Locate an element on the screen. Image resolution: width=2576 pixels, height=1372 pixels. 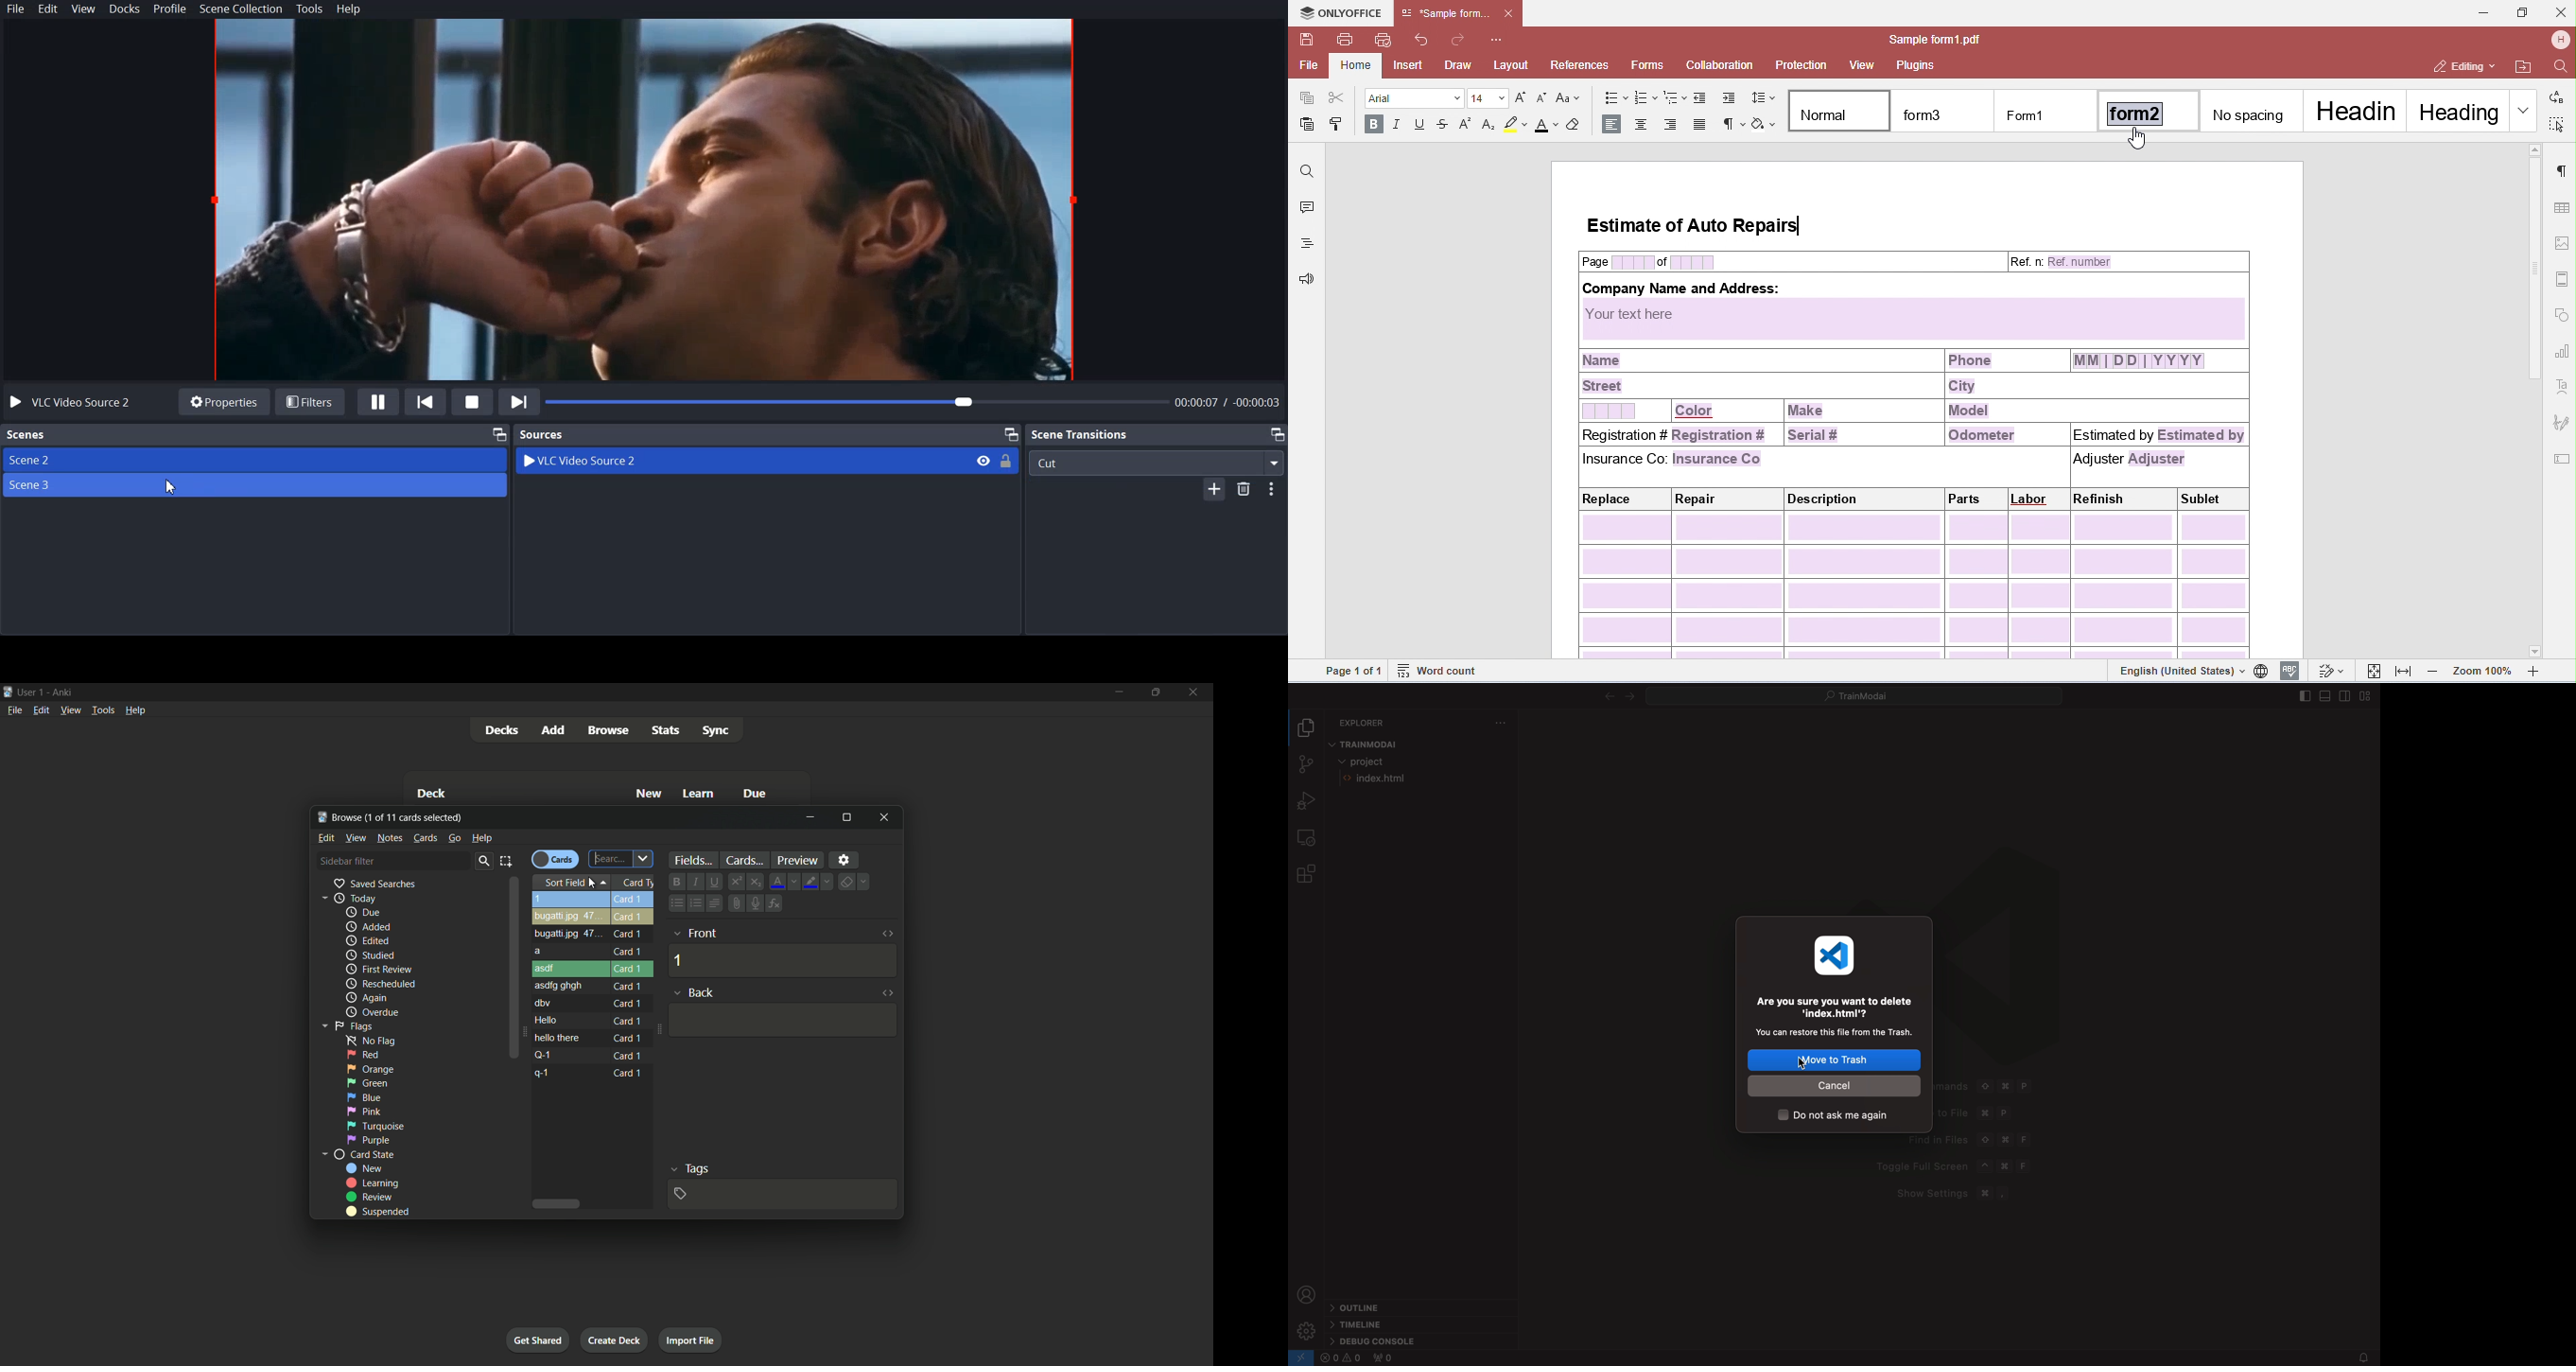
trainmodal is located at coordinates (1371, 743).